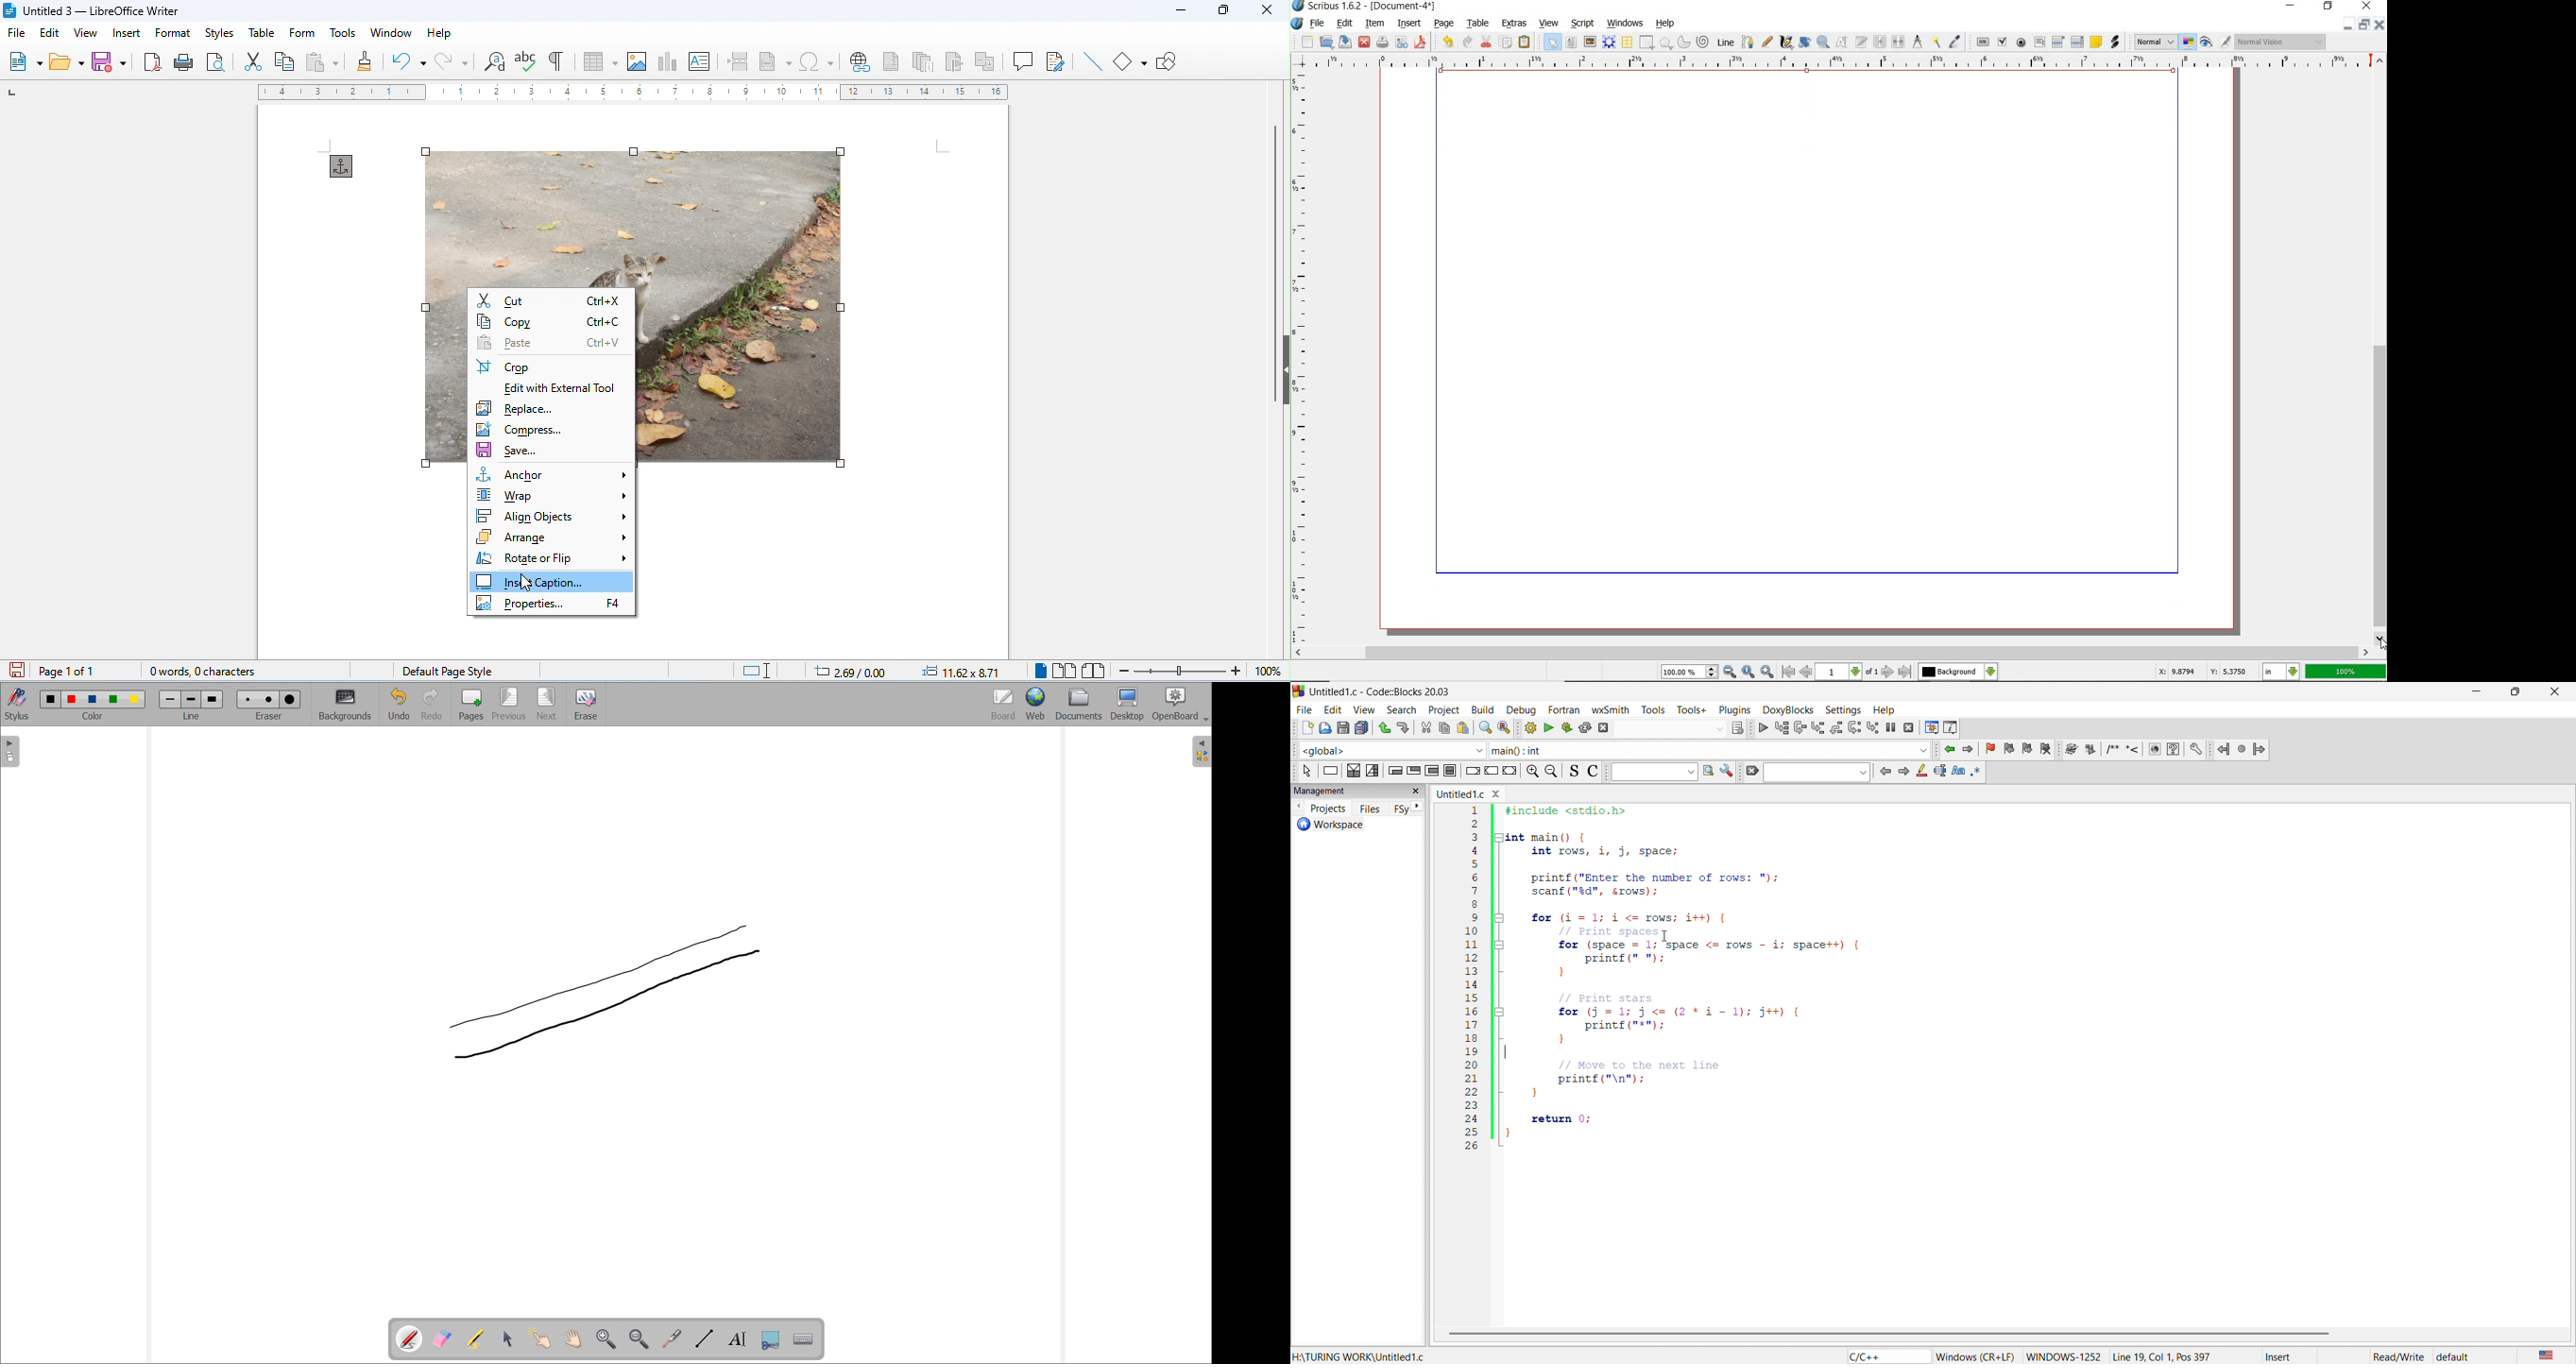  I want to click on Bezier curve, so click(1749, 41).